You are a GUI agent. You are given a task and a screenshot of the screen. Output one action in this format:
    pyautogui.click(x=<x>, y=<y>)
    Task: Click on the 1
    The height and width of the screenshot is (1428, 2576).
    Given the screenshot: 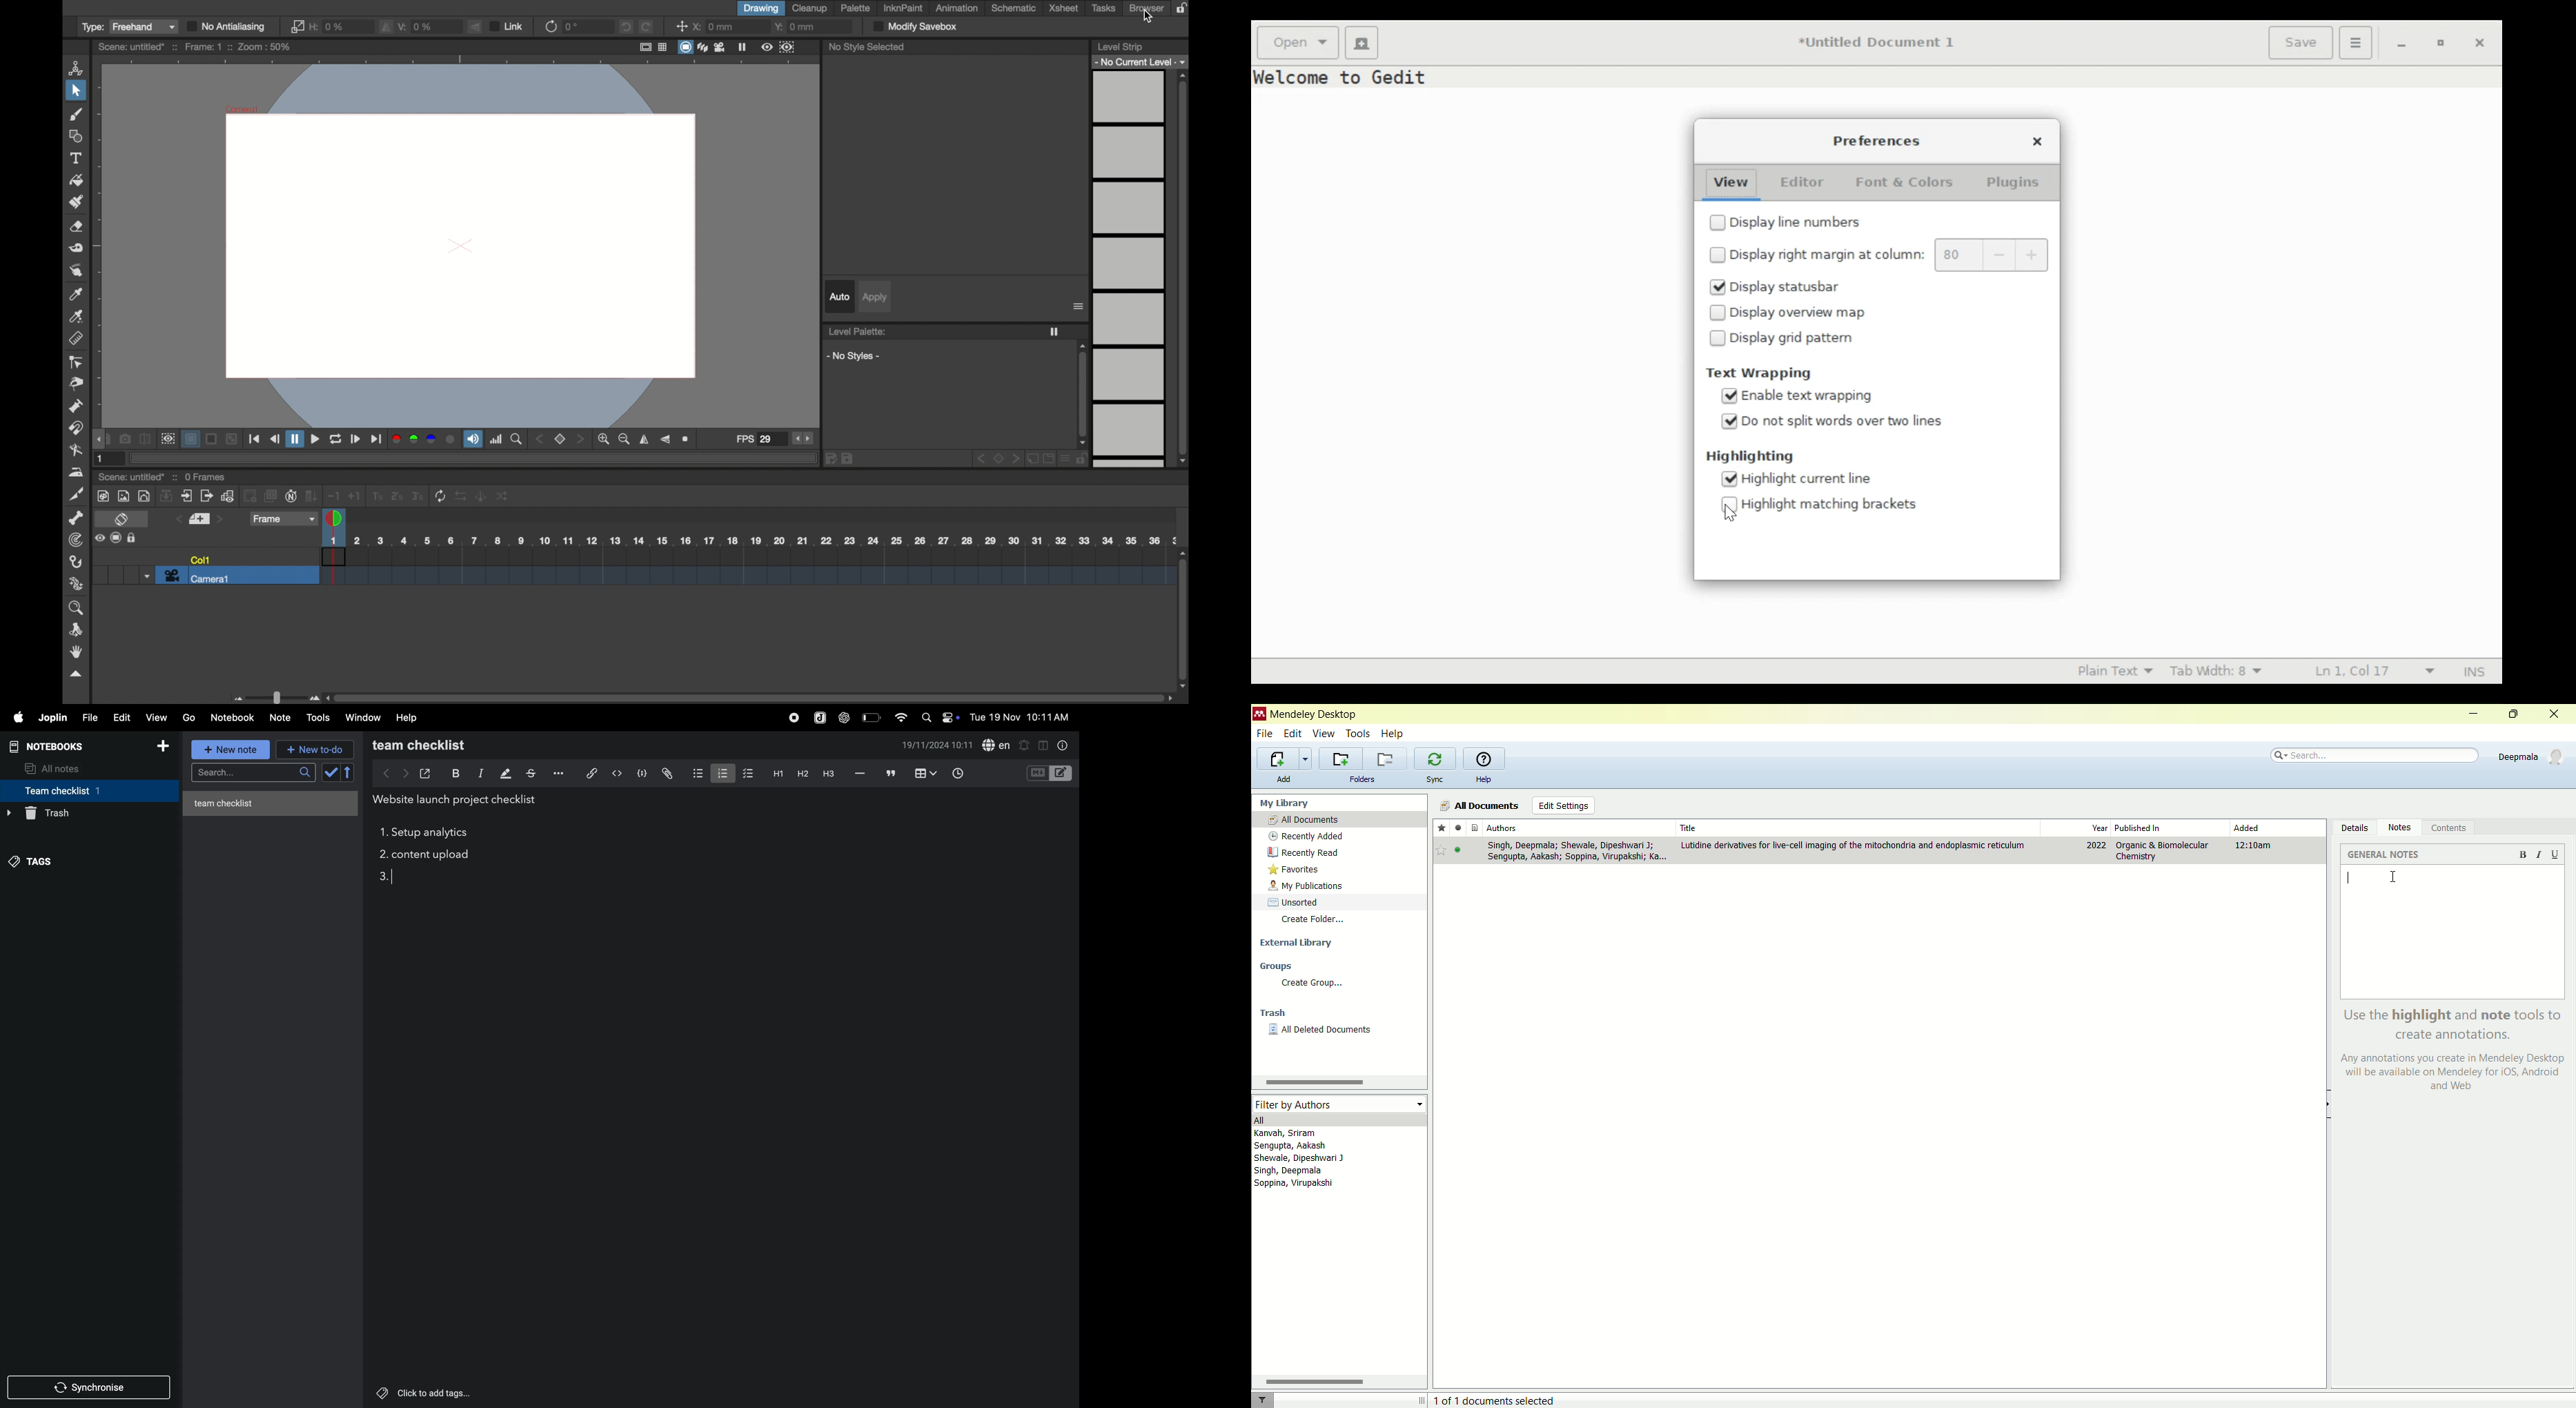 What is the action you would take?
    pyautogui.click(x=102, y=459)
    